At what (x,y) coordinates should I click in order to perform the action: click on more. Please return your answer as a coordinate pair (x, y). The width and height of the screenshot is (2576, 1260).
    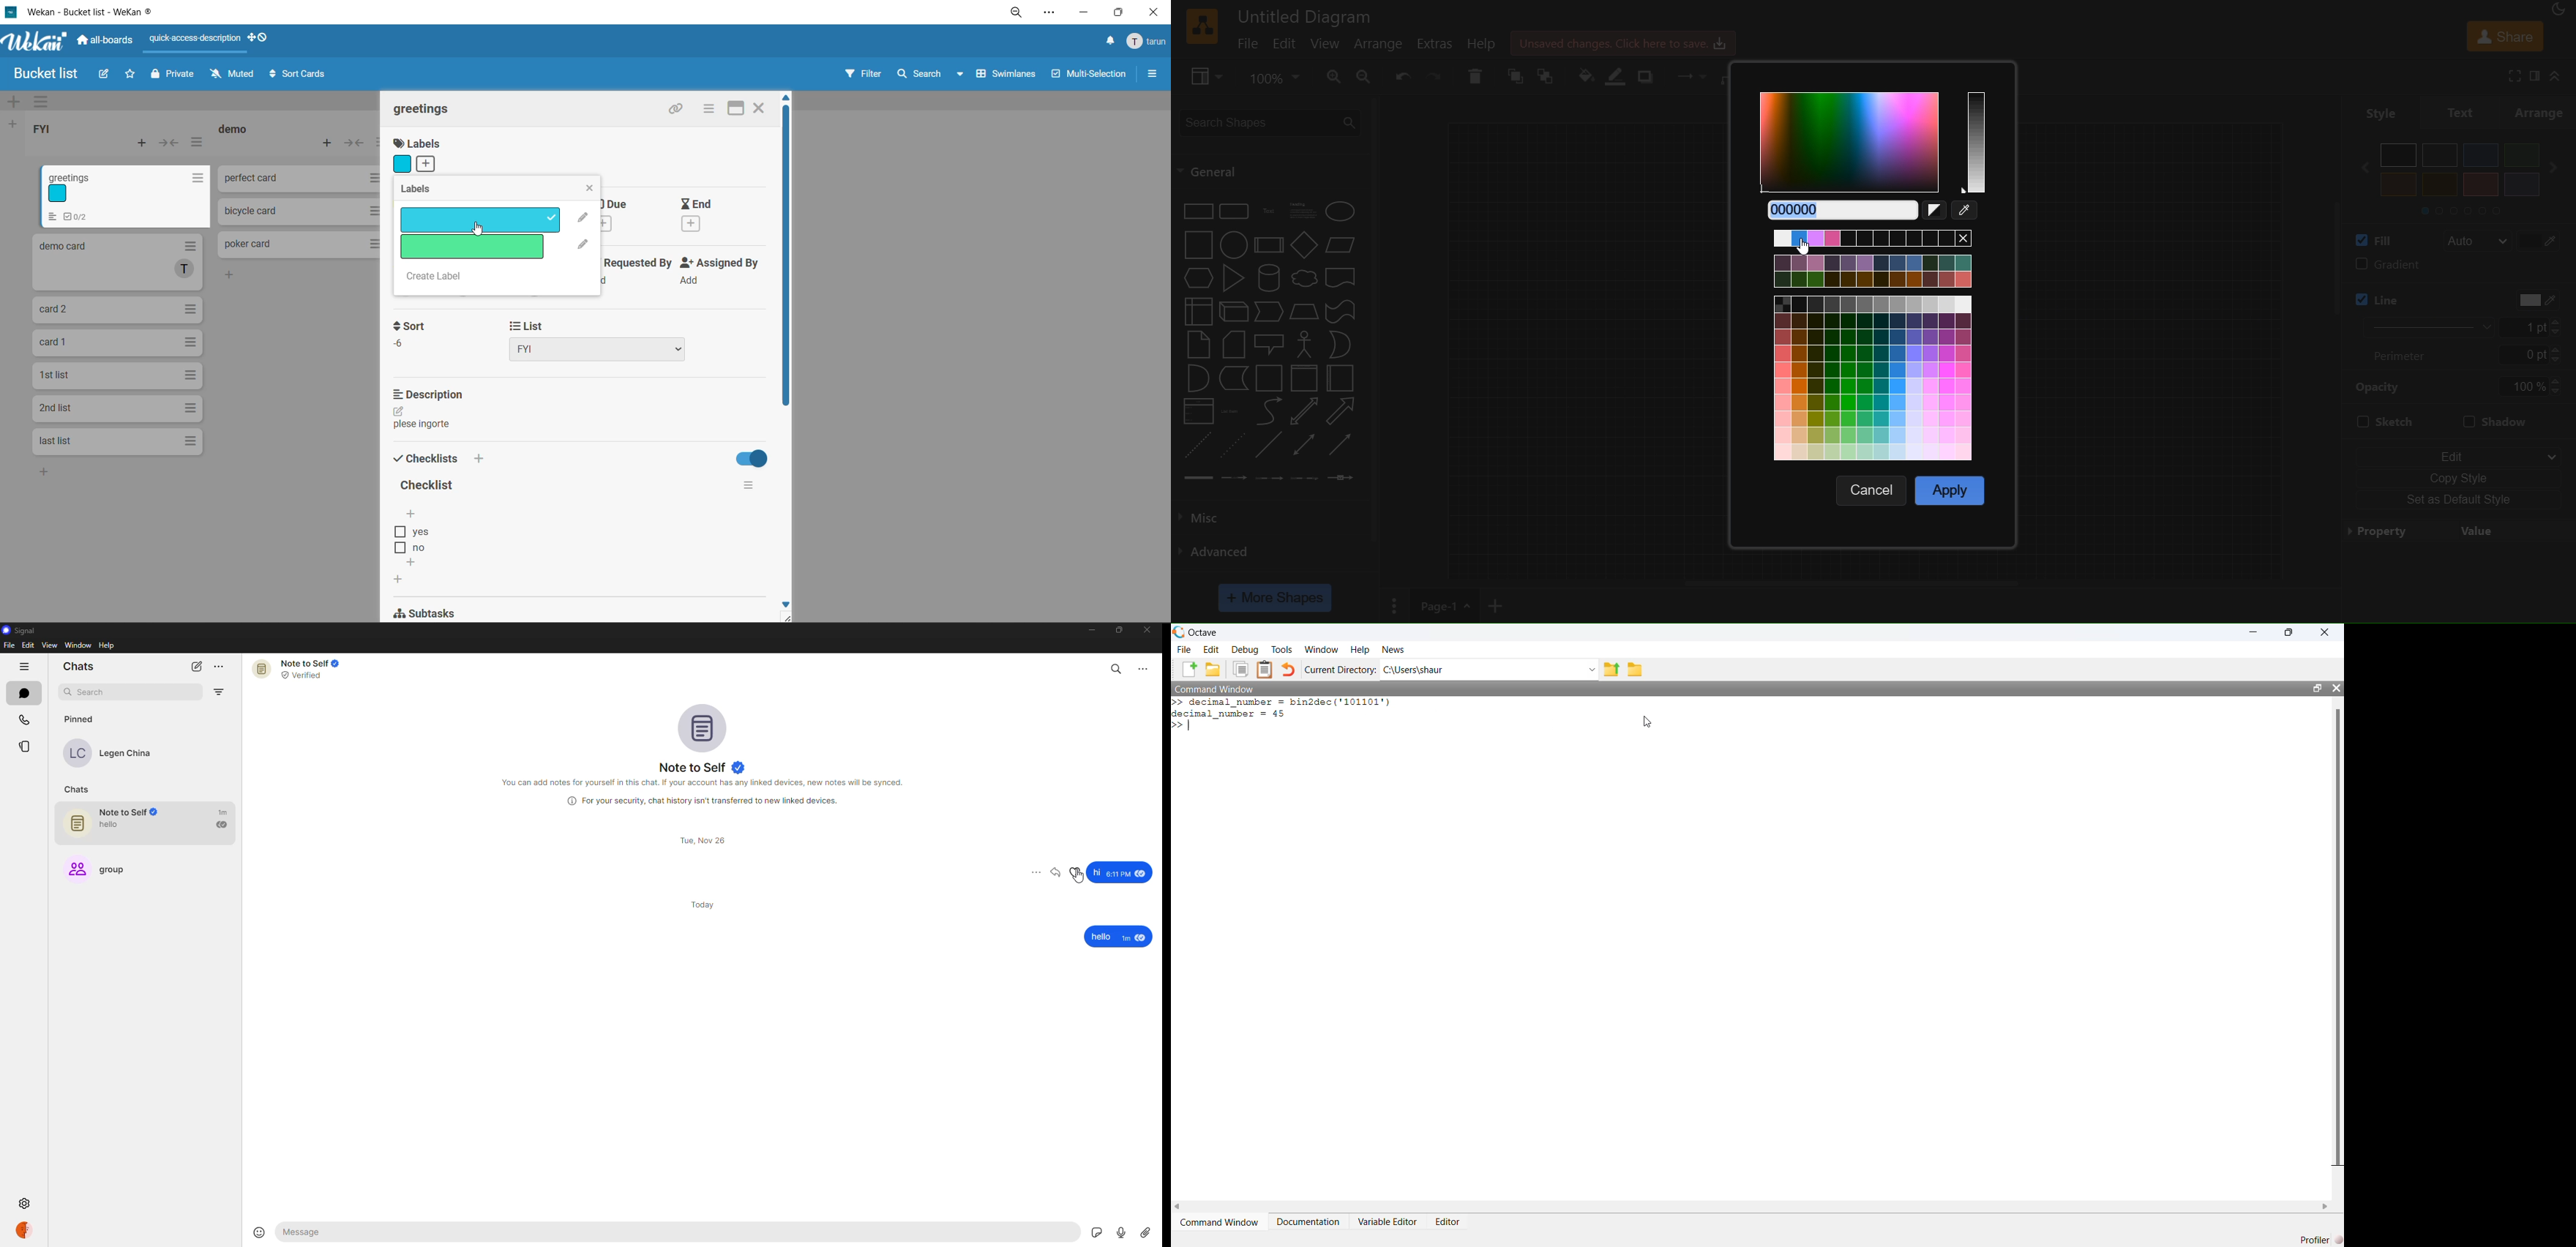
    Looking at the image, I should click on (222, 668).